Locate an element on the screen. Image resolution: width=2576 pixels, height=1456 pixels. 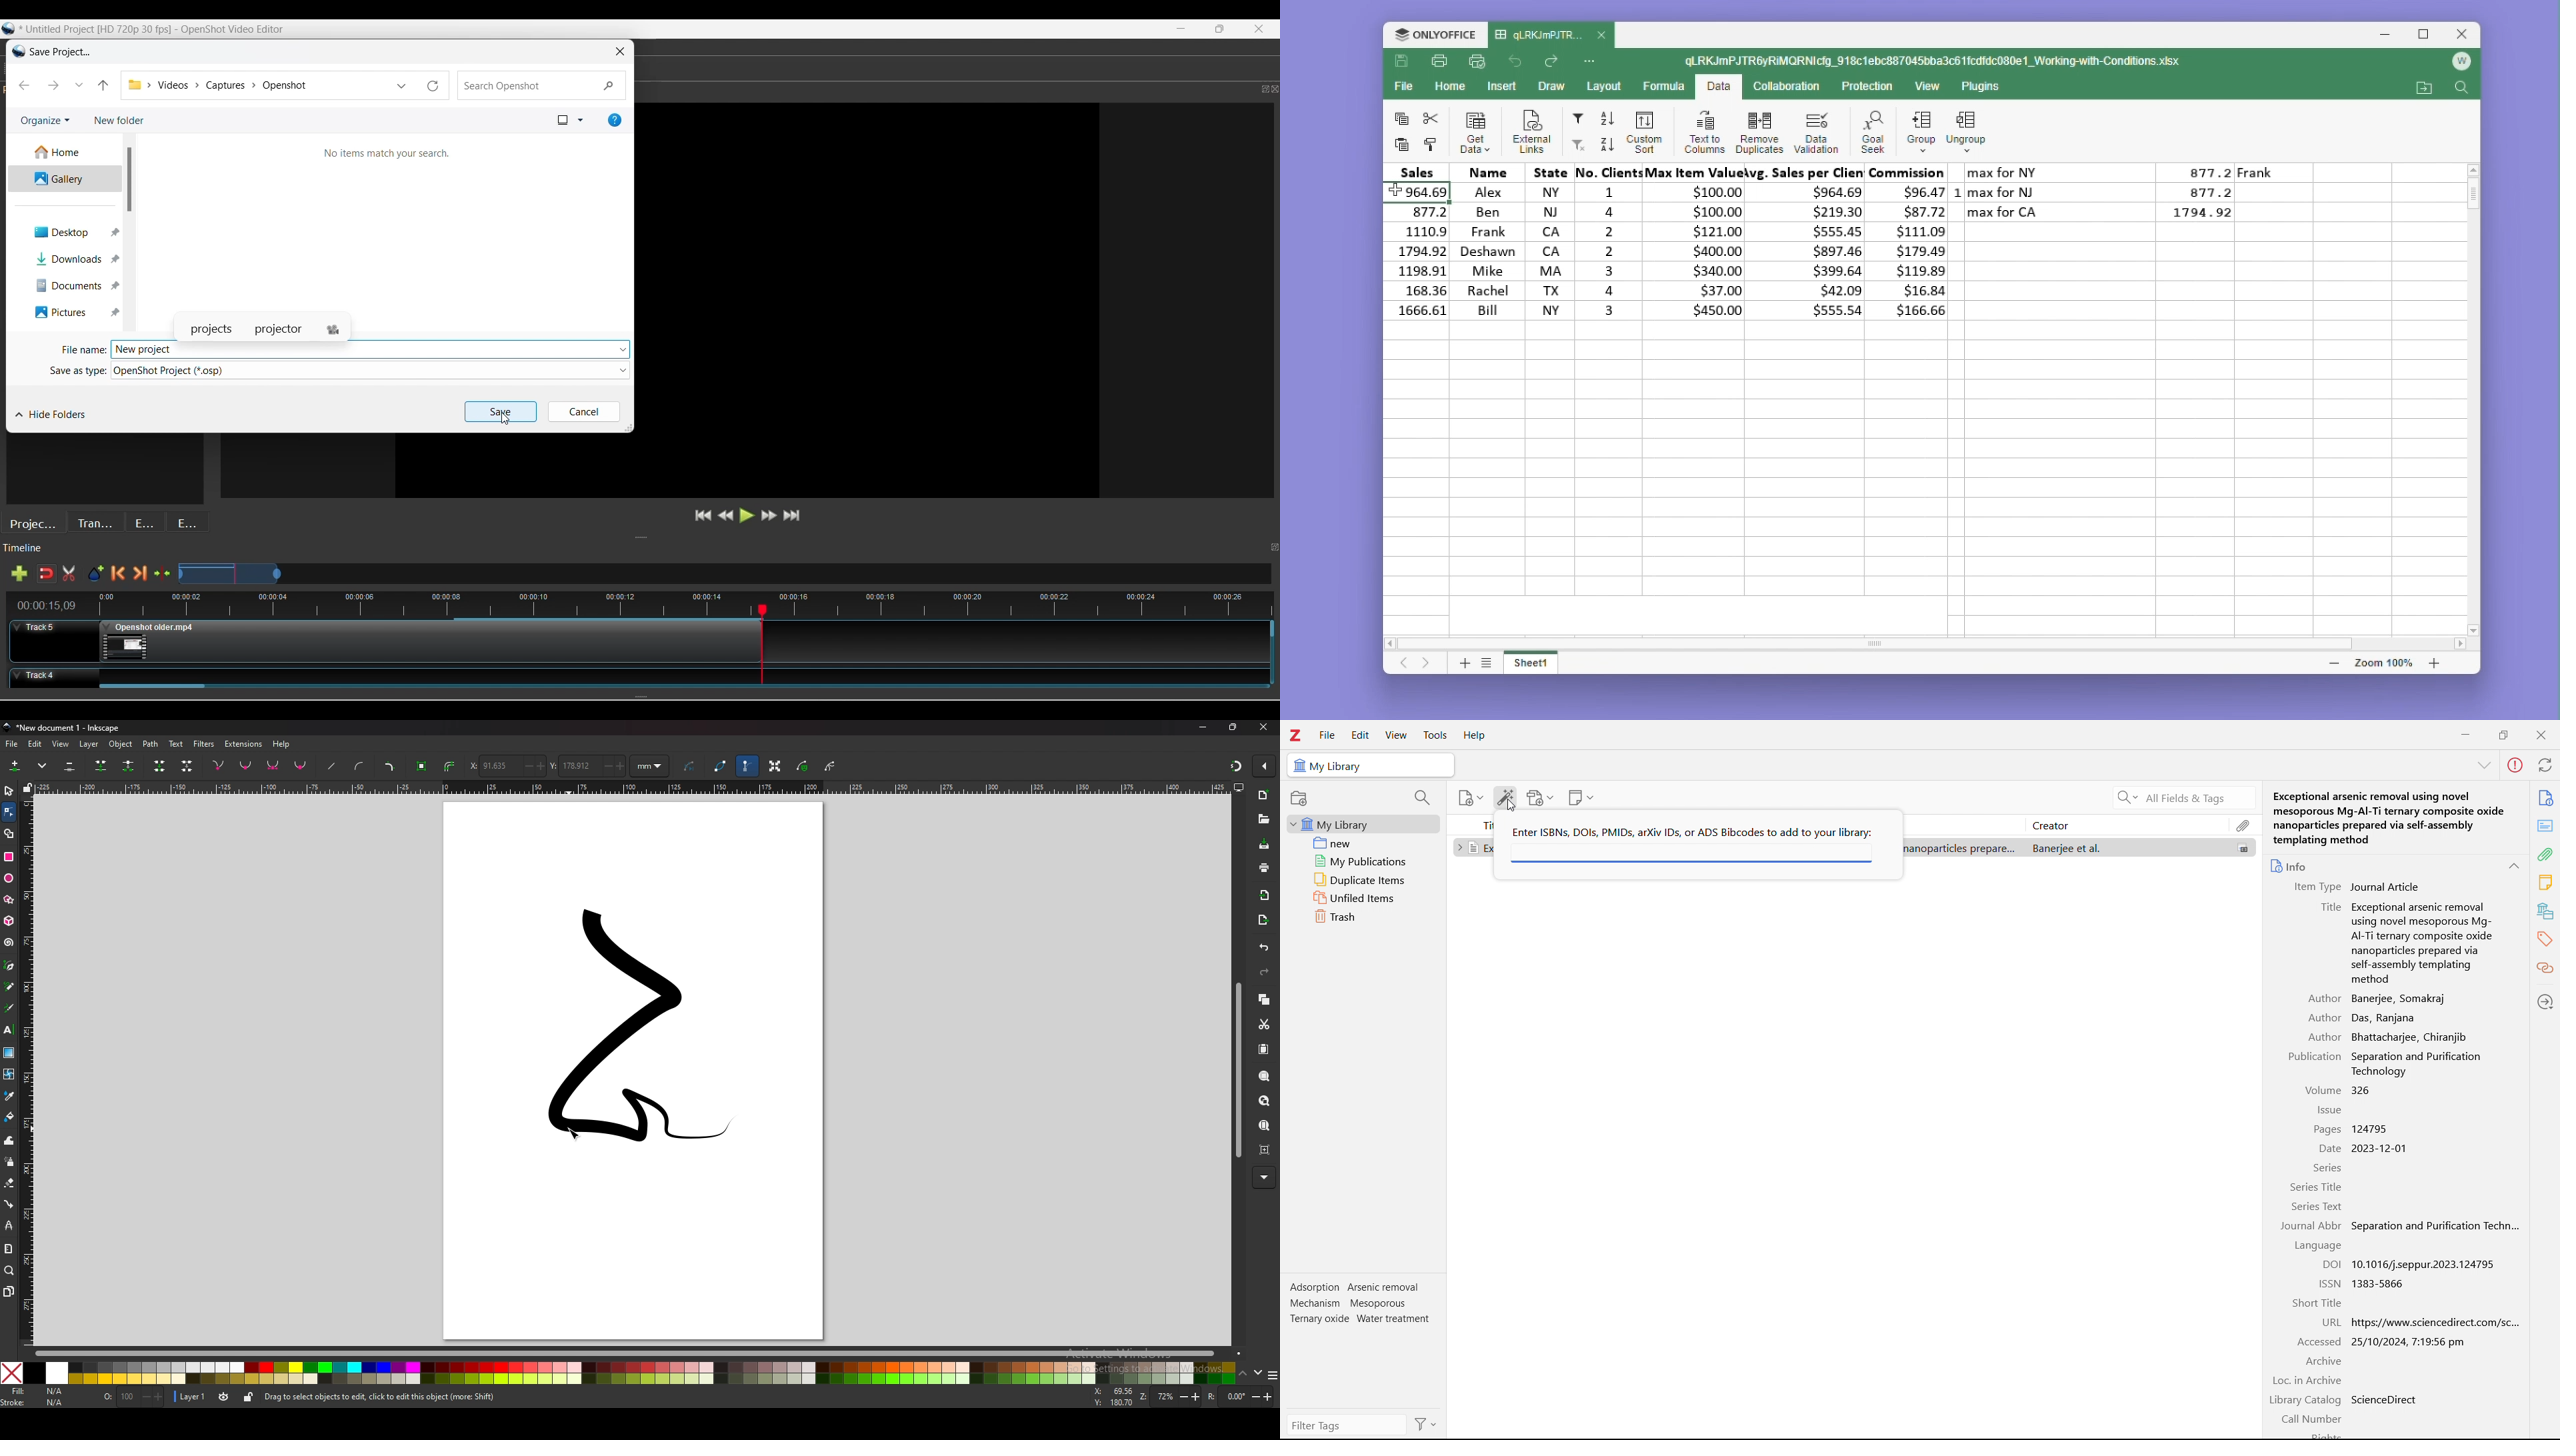
new is located at coordinates (1365, 843).